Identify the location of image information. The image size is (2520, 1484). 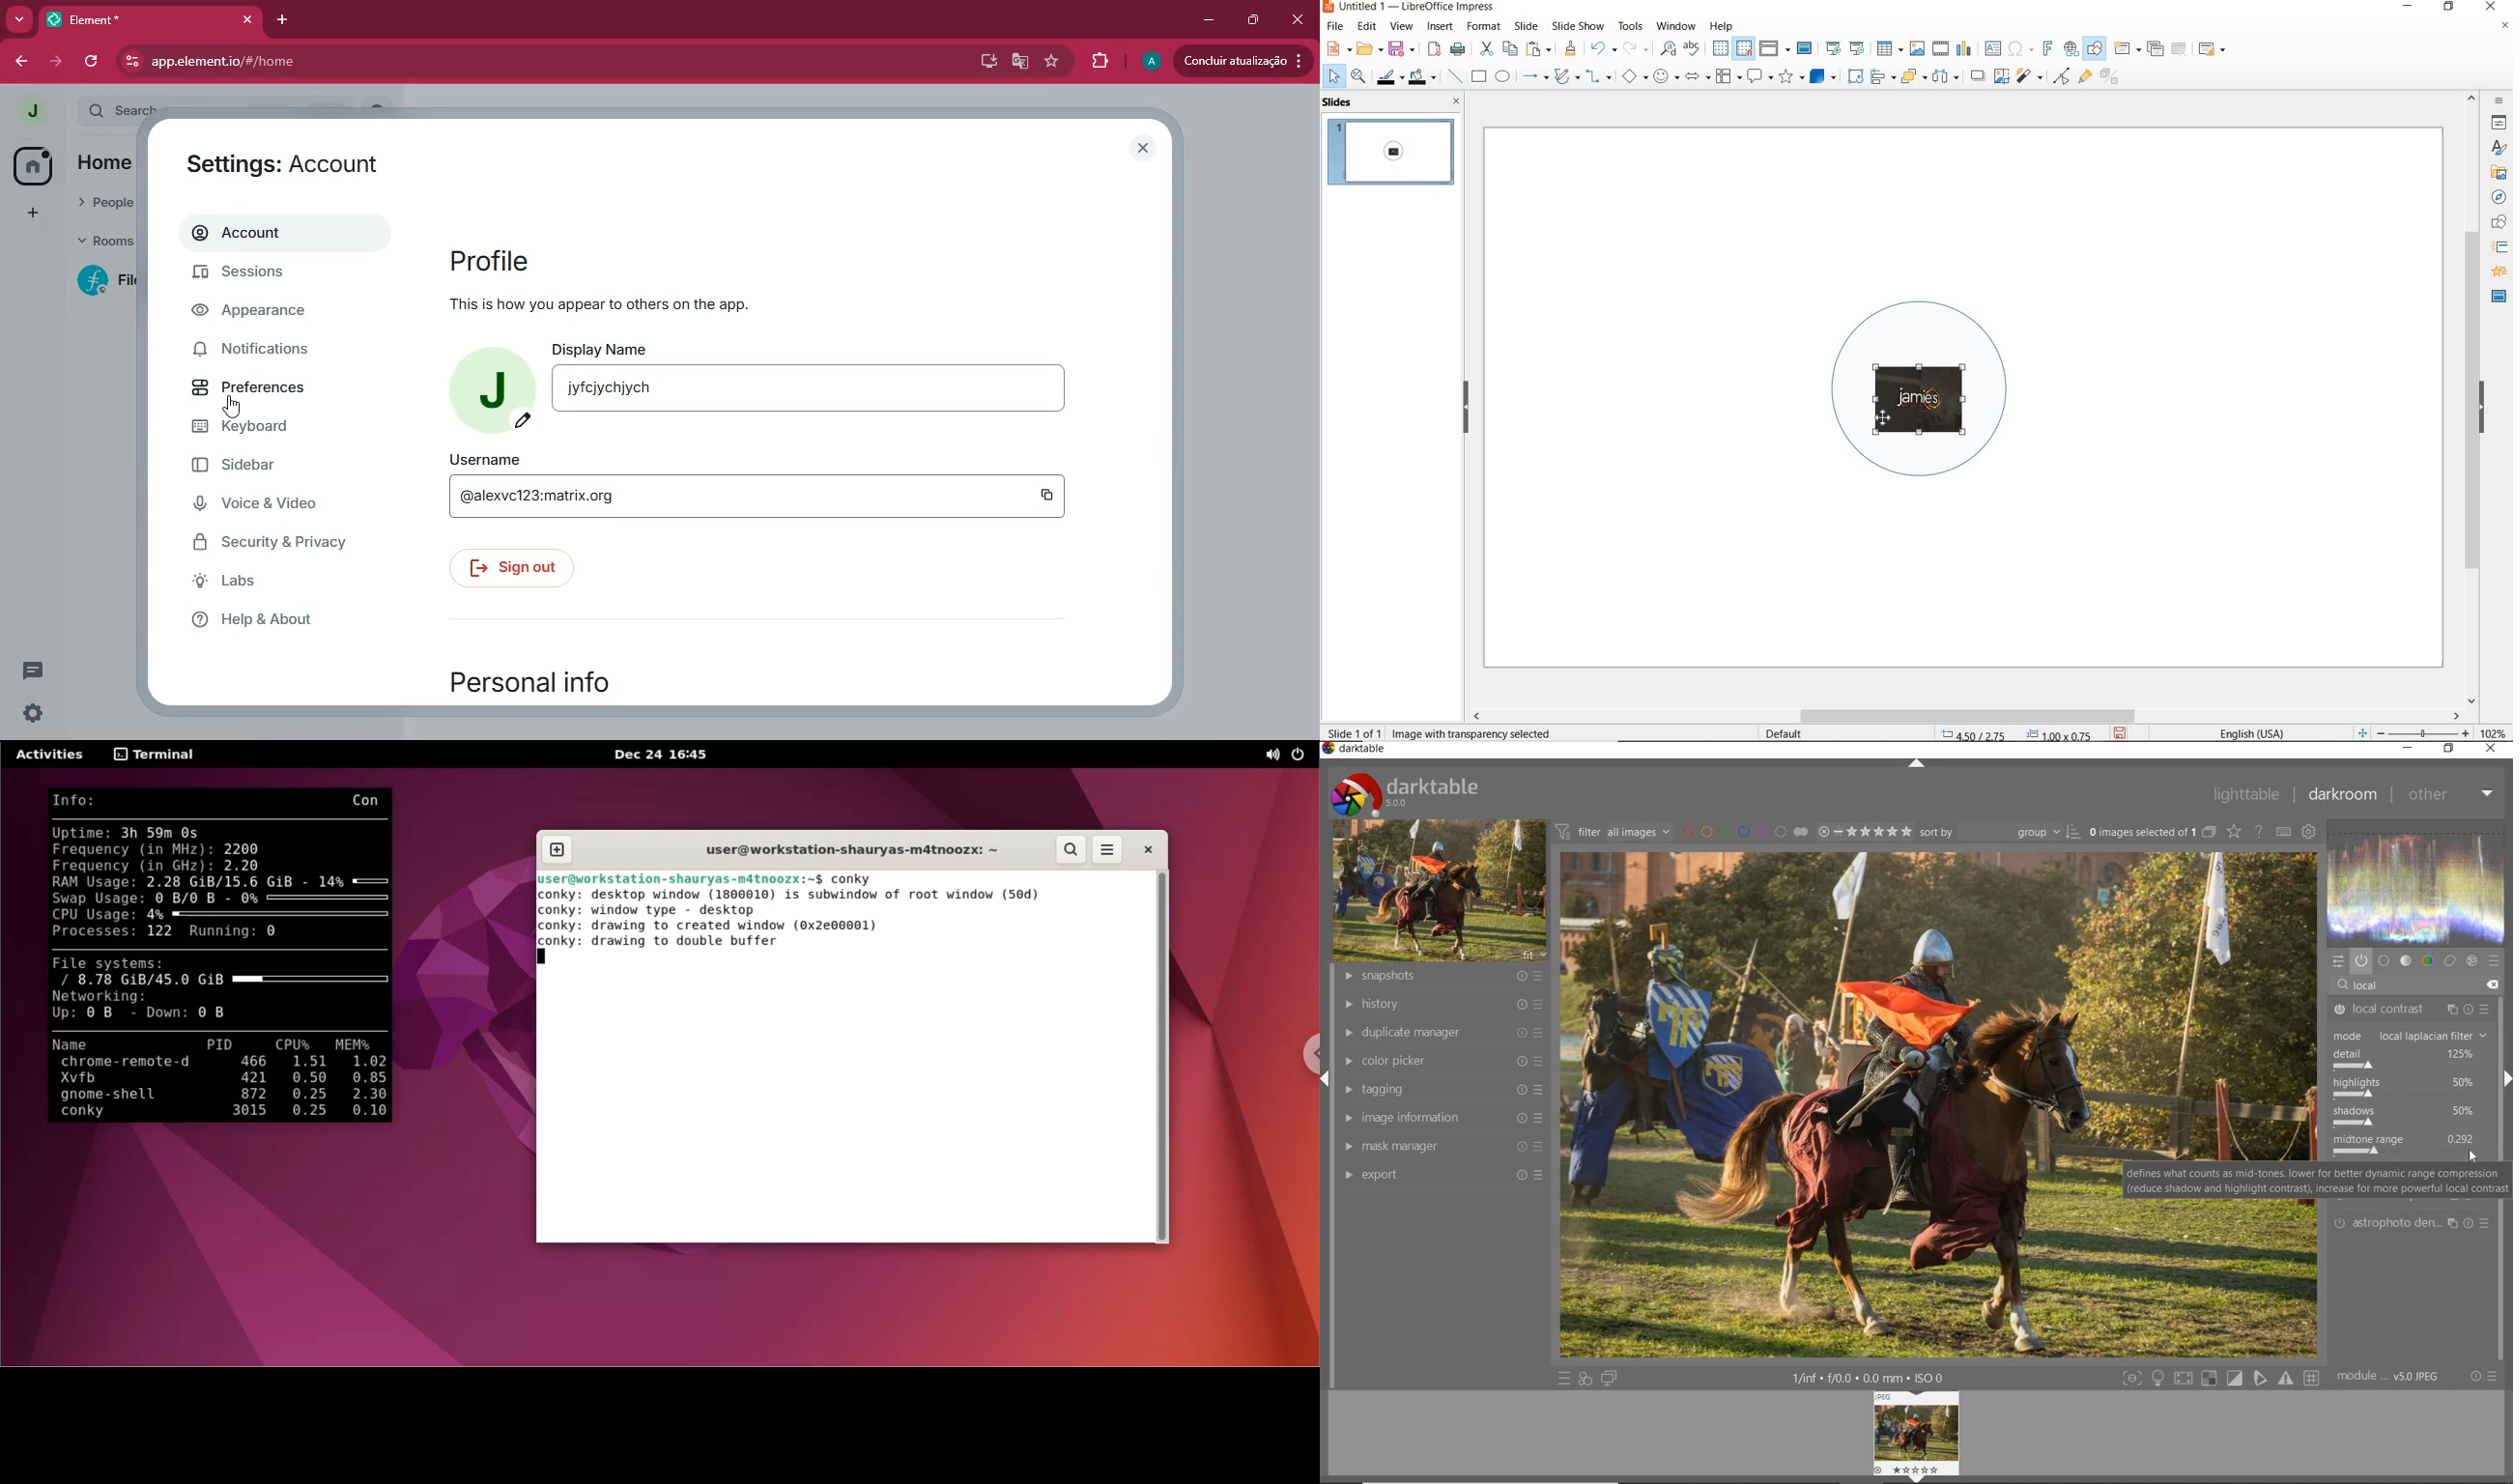
(1441, 1120).